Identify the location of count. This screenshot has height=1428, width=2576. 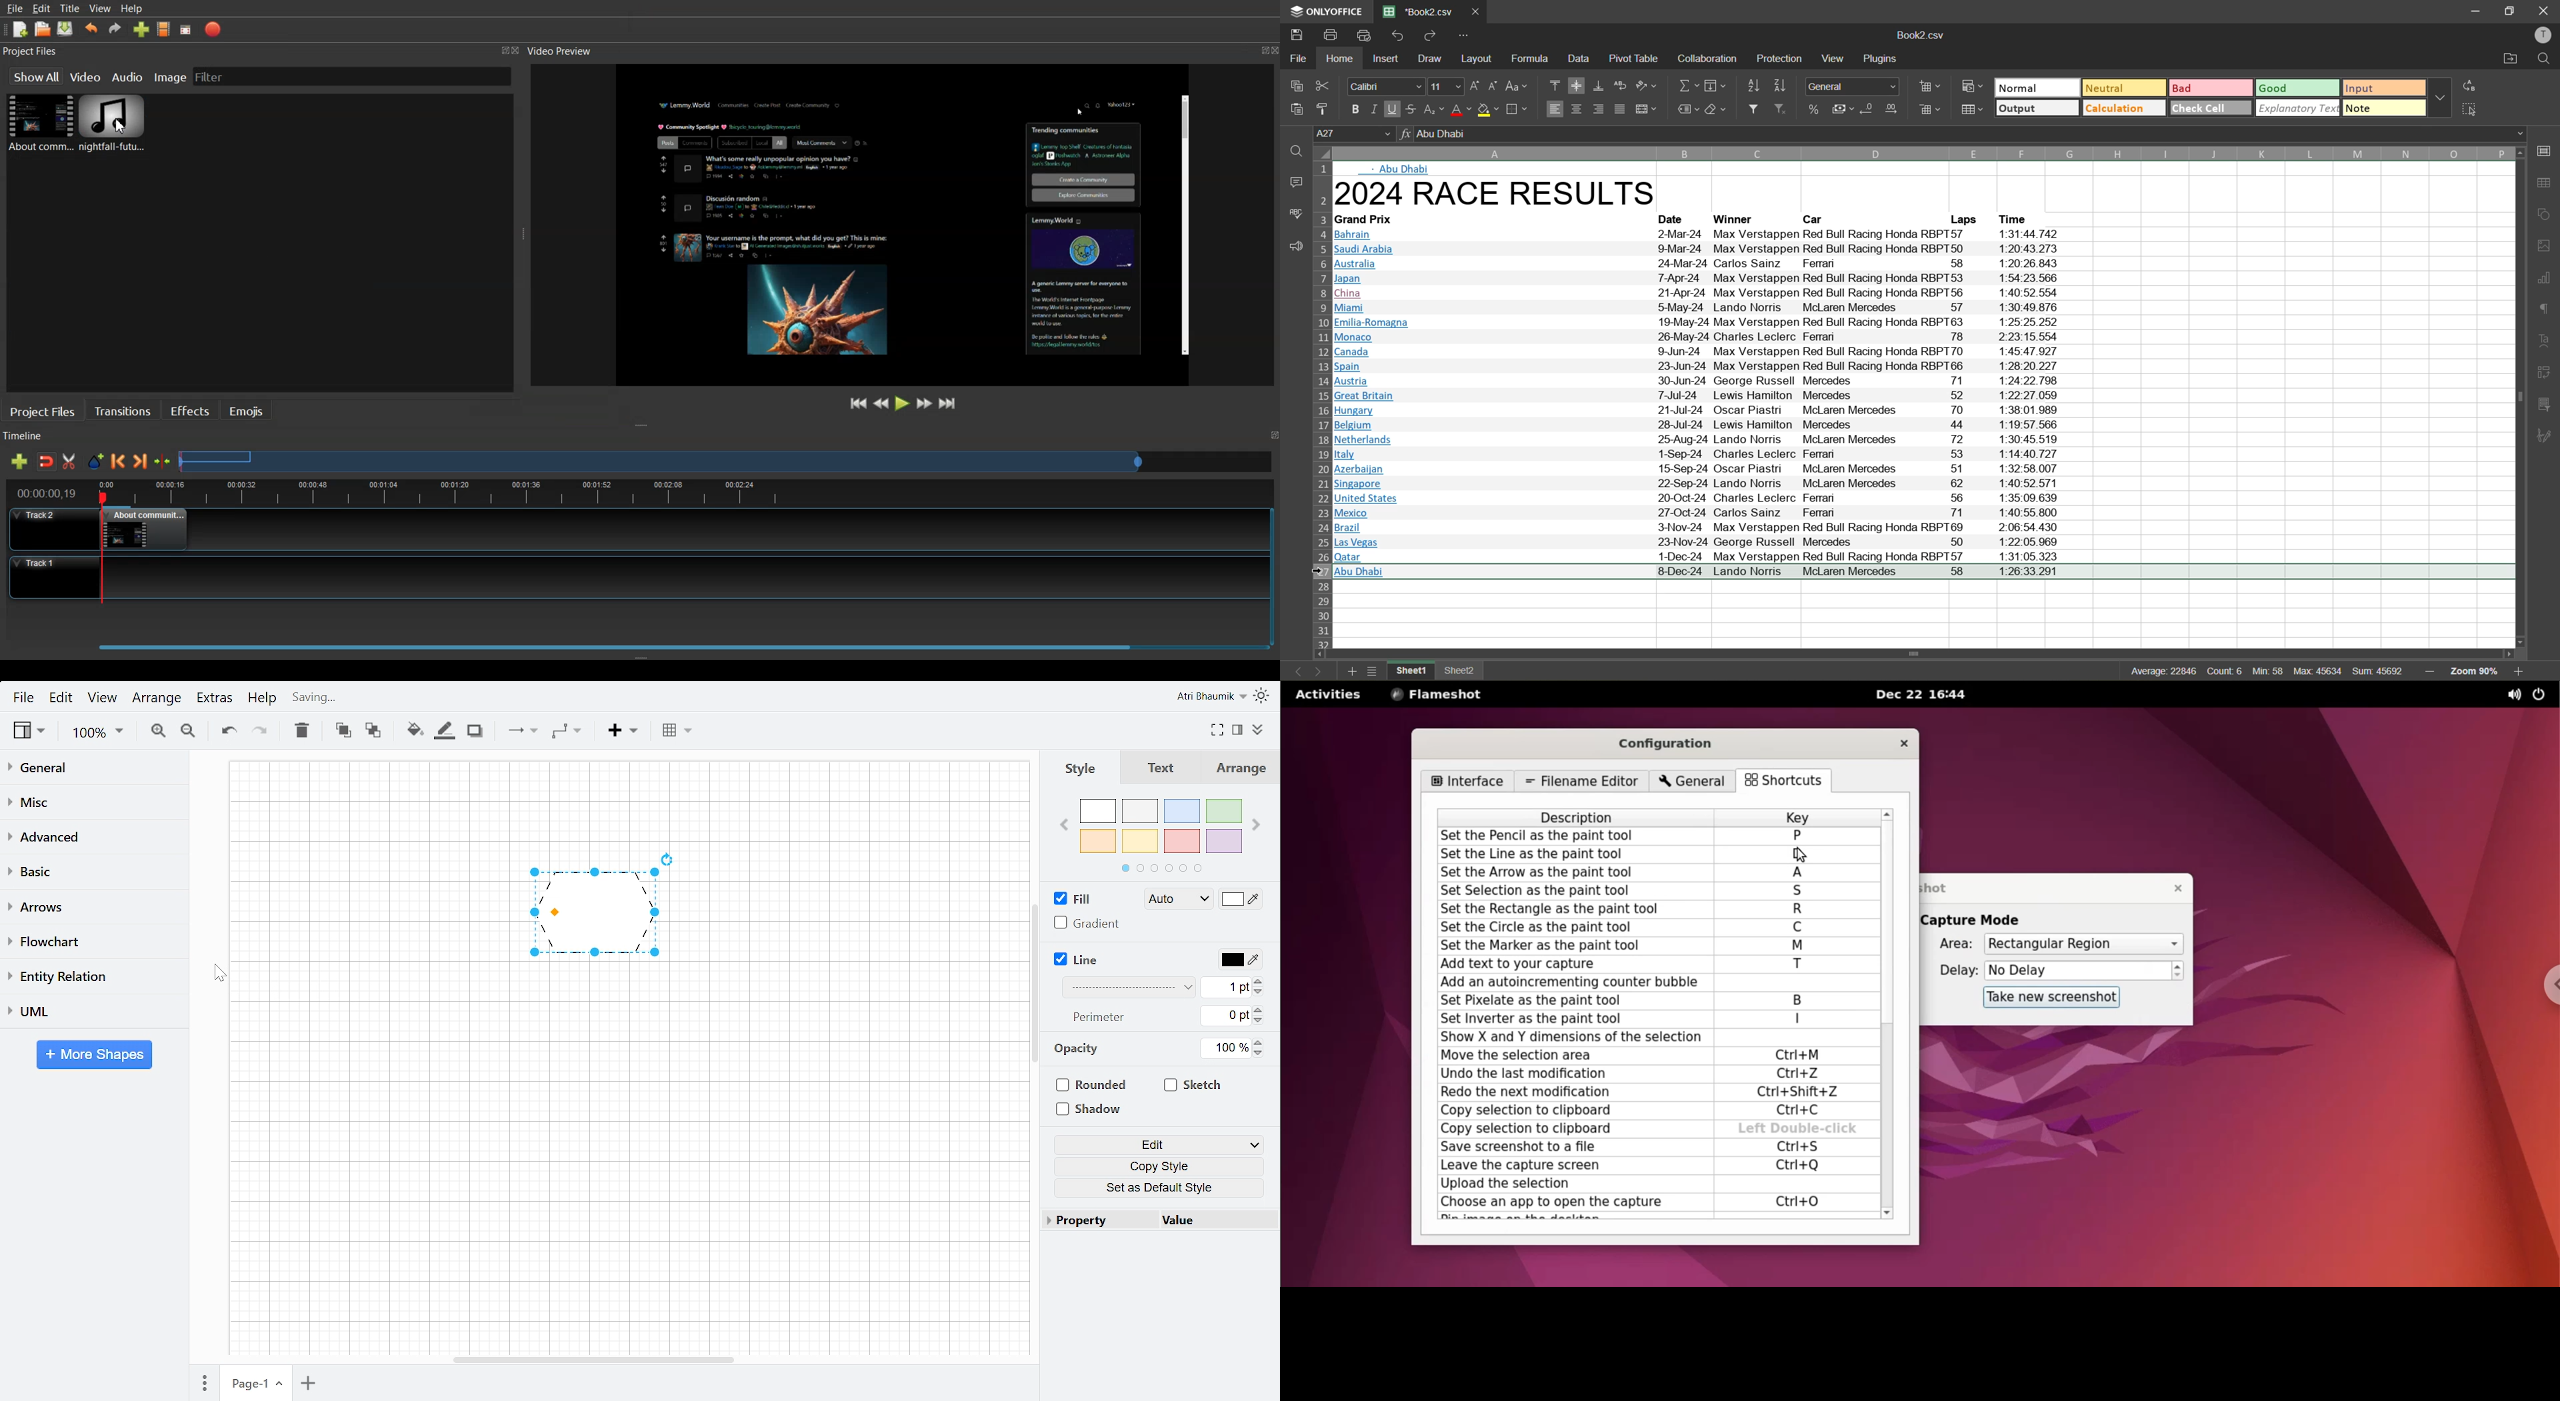
(2223, 671).